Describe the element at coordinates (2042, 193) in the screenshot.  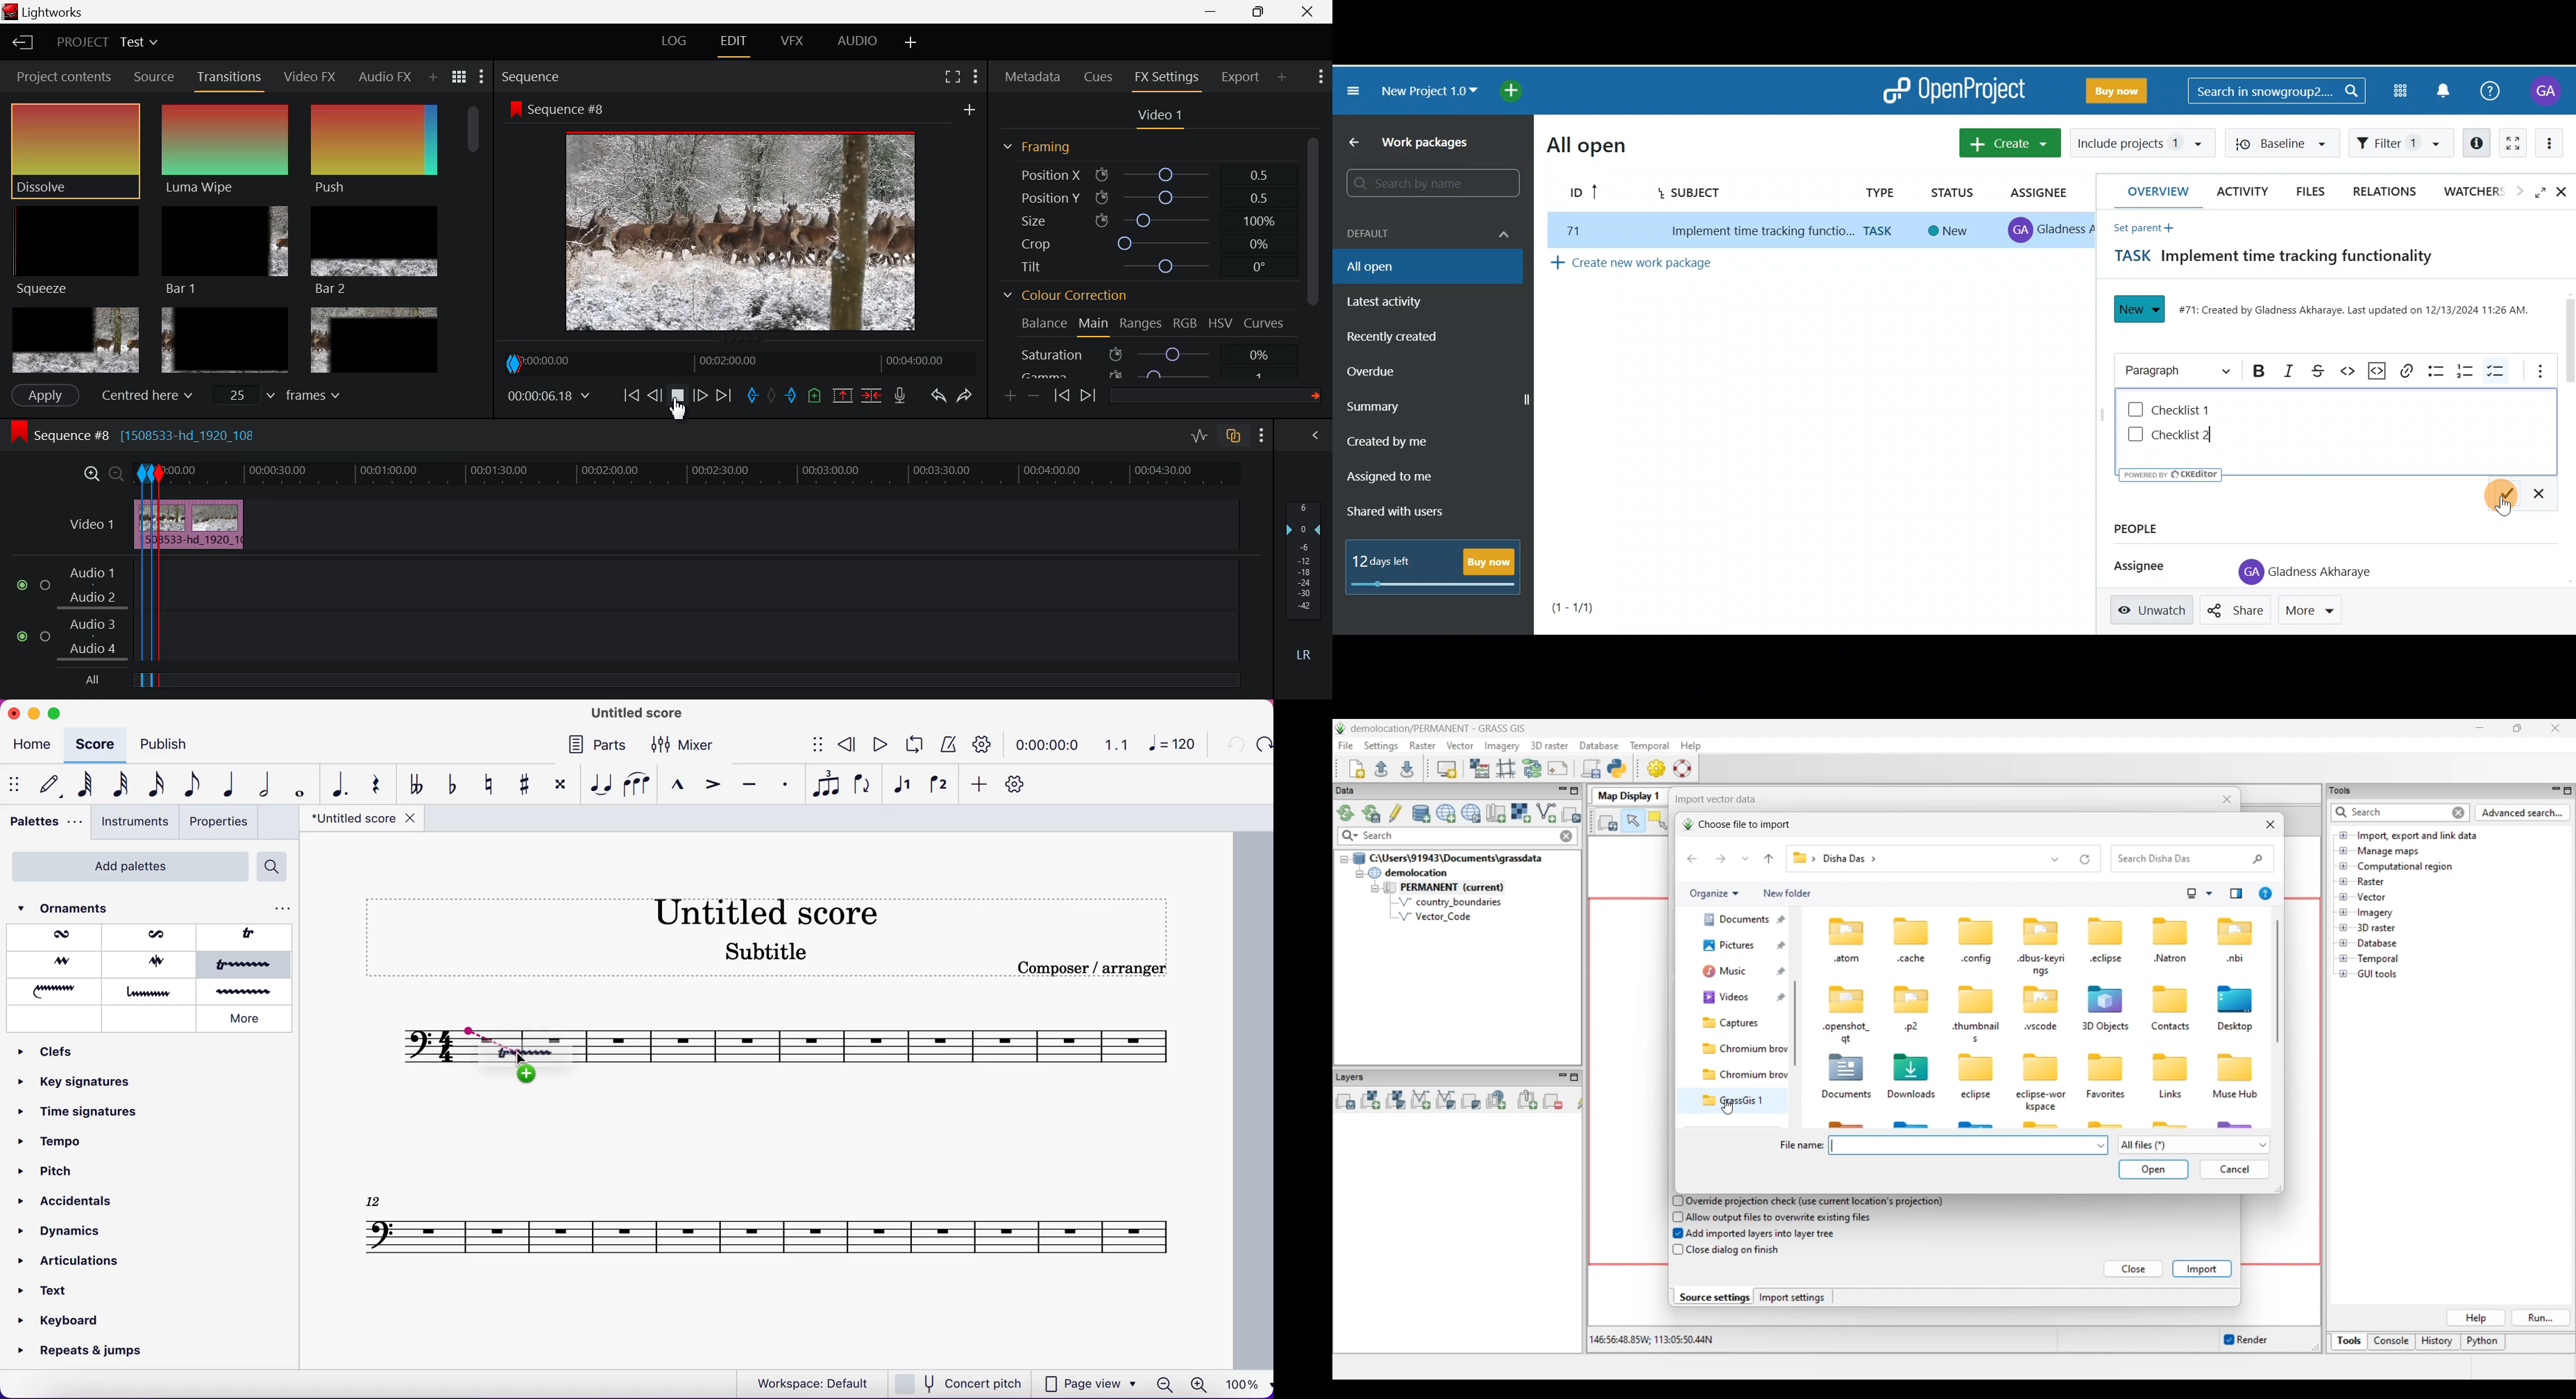
I see `Assignee` at that location.